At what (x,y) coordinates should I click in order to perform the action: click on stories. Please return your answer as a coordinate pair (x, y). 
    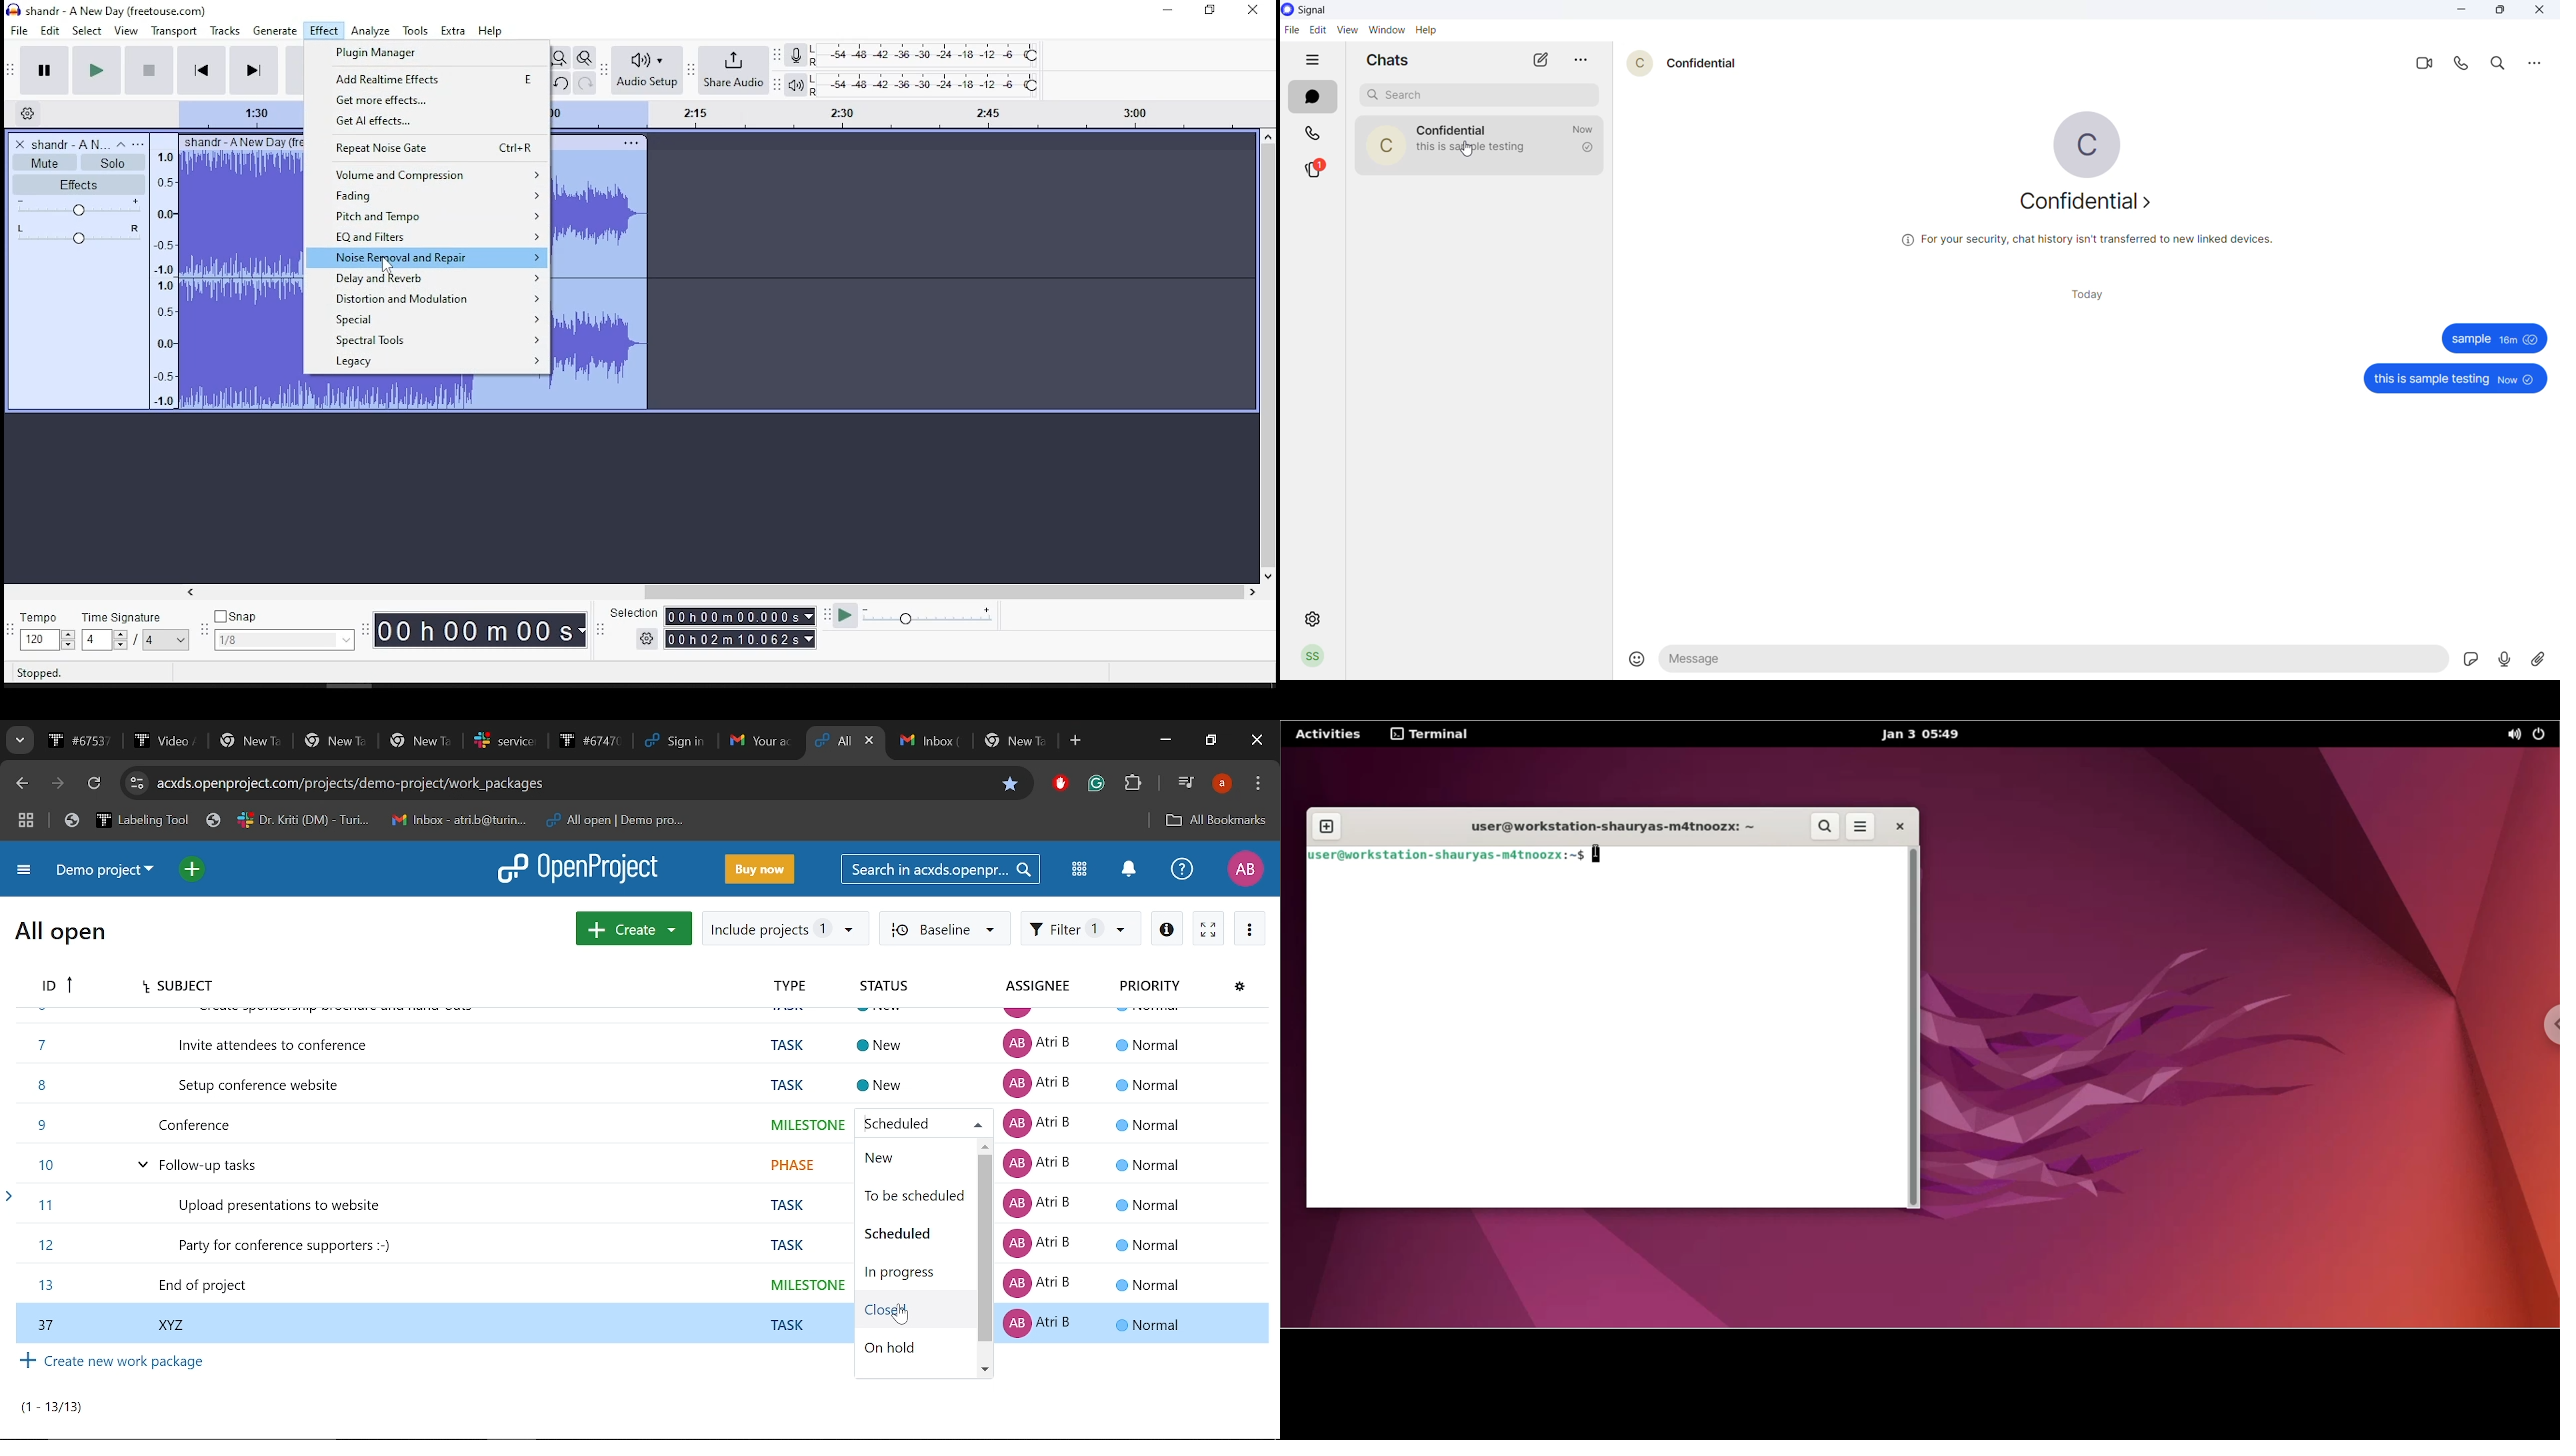
    Looking at the image, I should click on (1313, 170).